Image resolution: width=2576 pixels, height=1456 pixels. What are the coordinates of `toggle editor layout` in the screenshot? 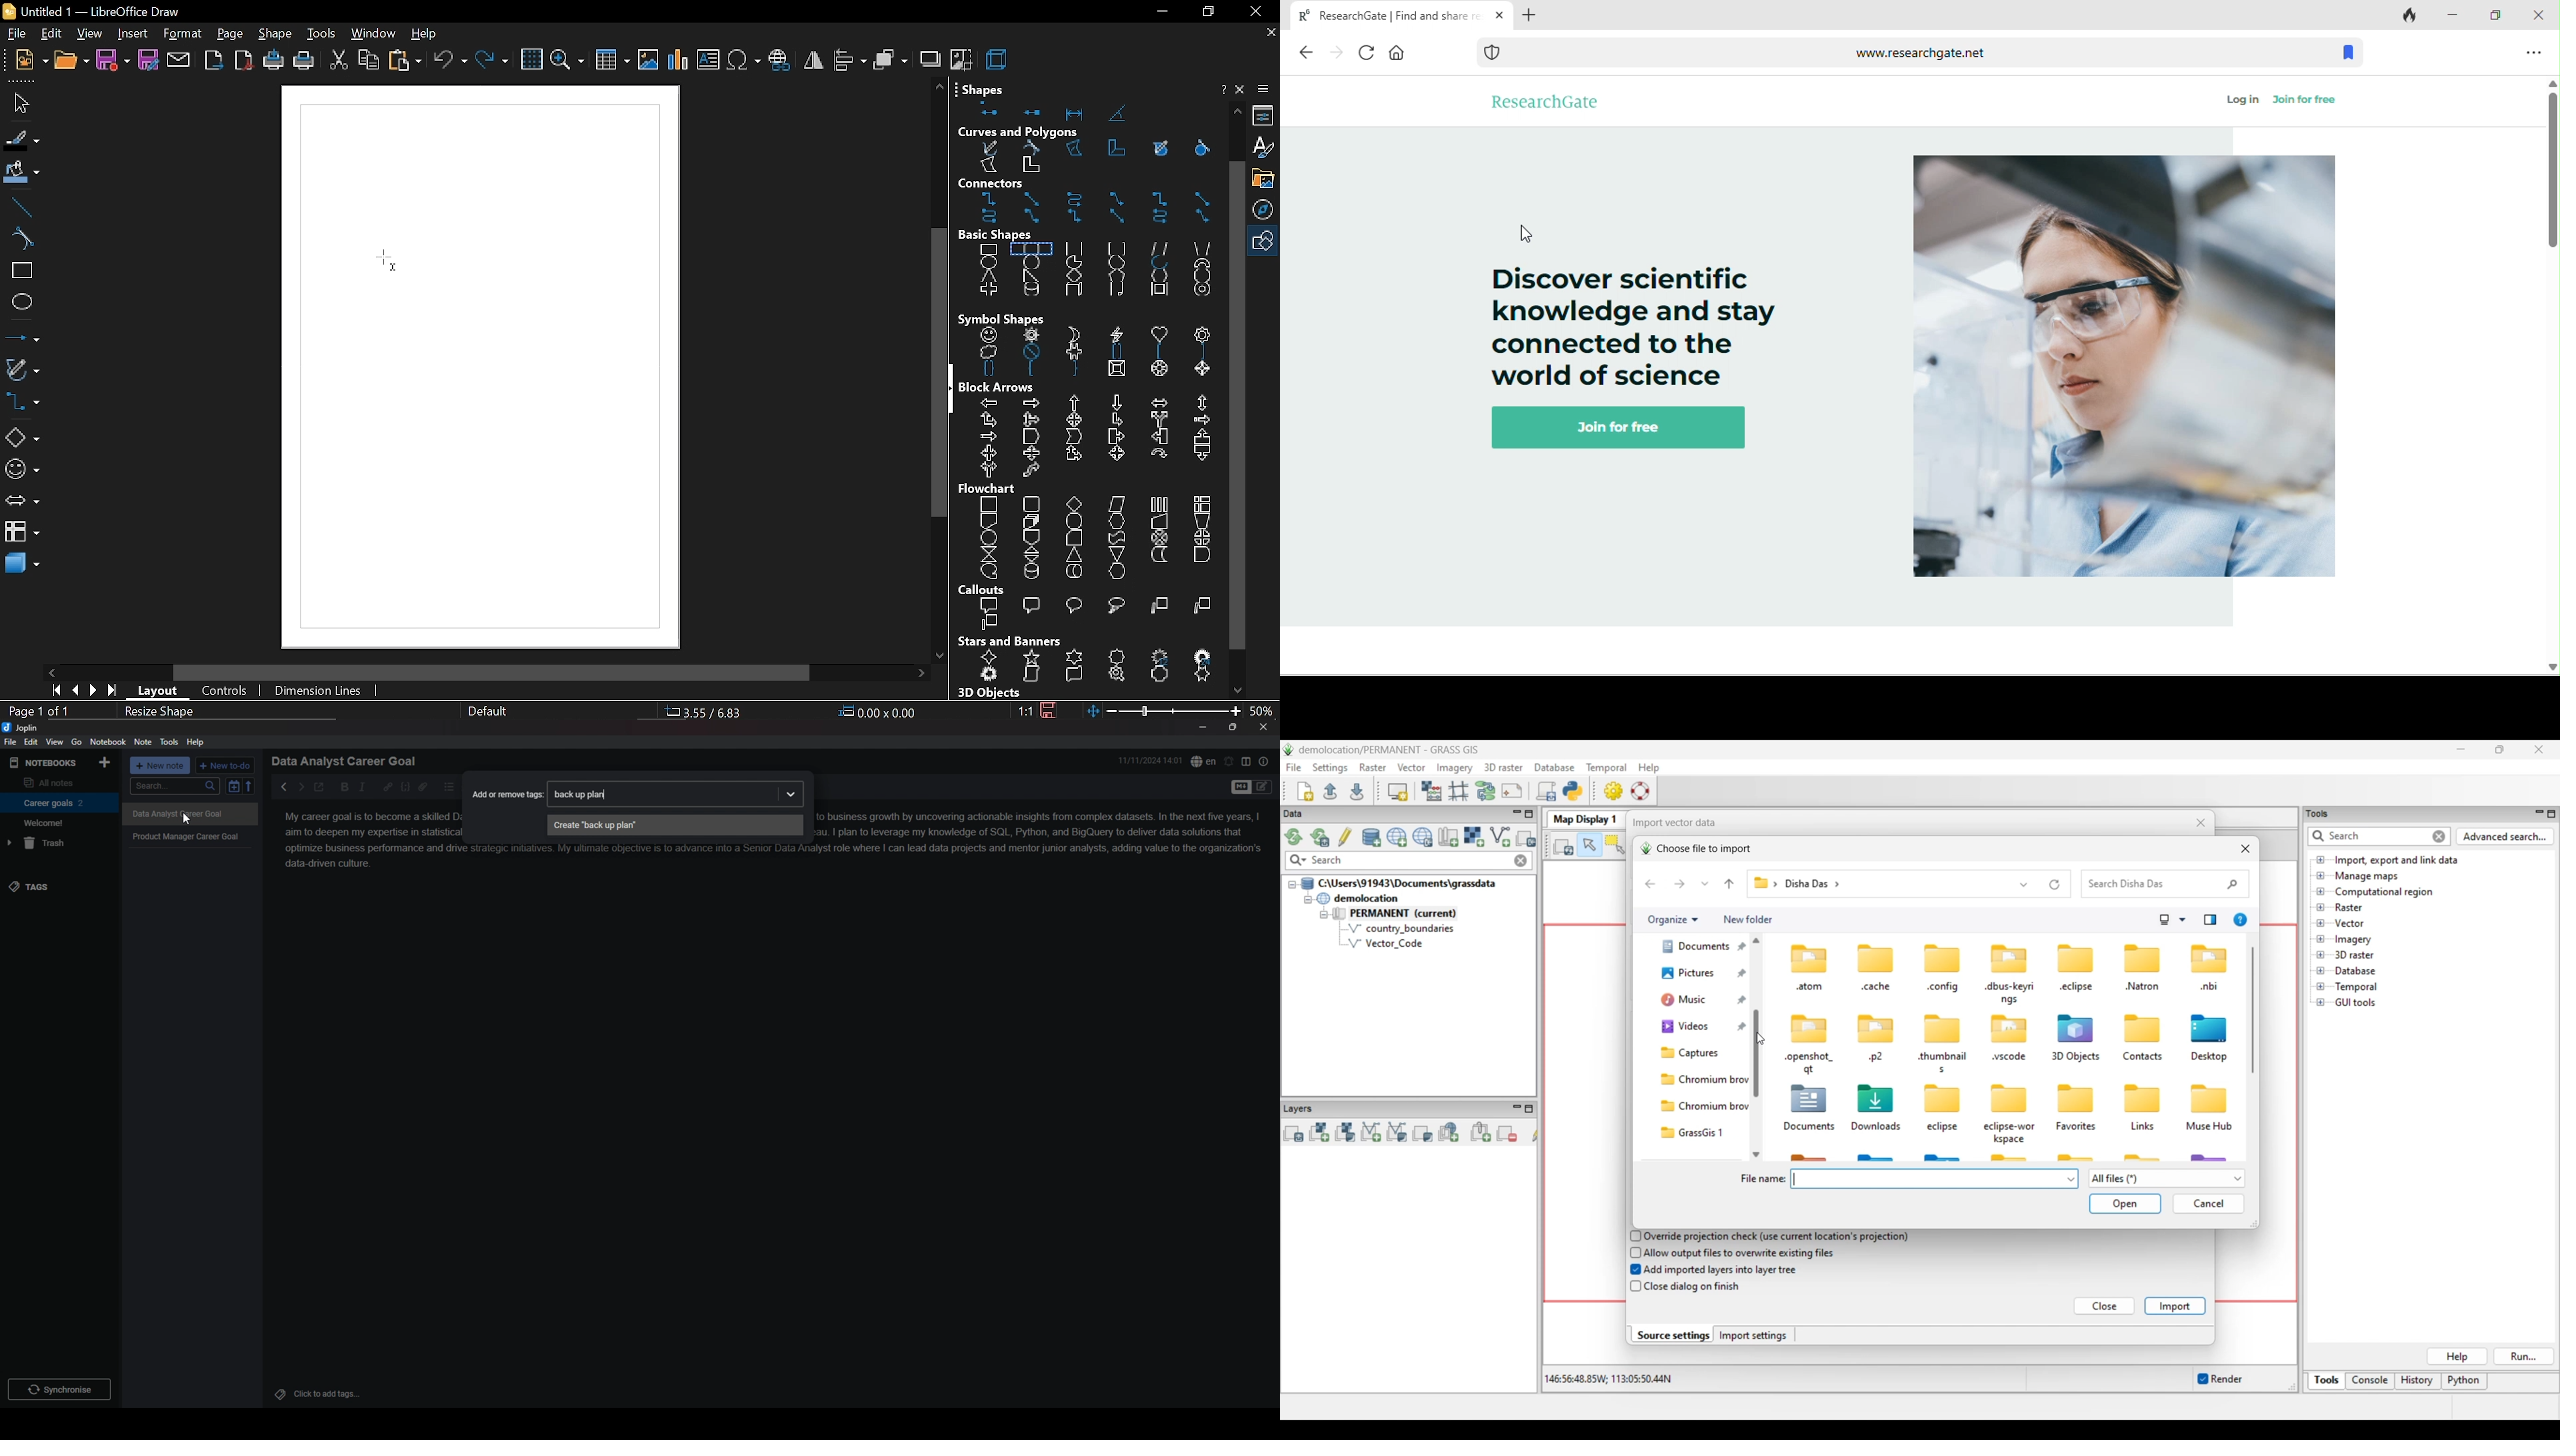 It's located at (1246, 761).